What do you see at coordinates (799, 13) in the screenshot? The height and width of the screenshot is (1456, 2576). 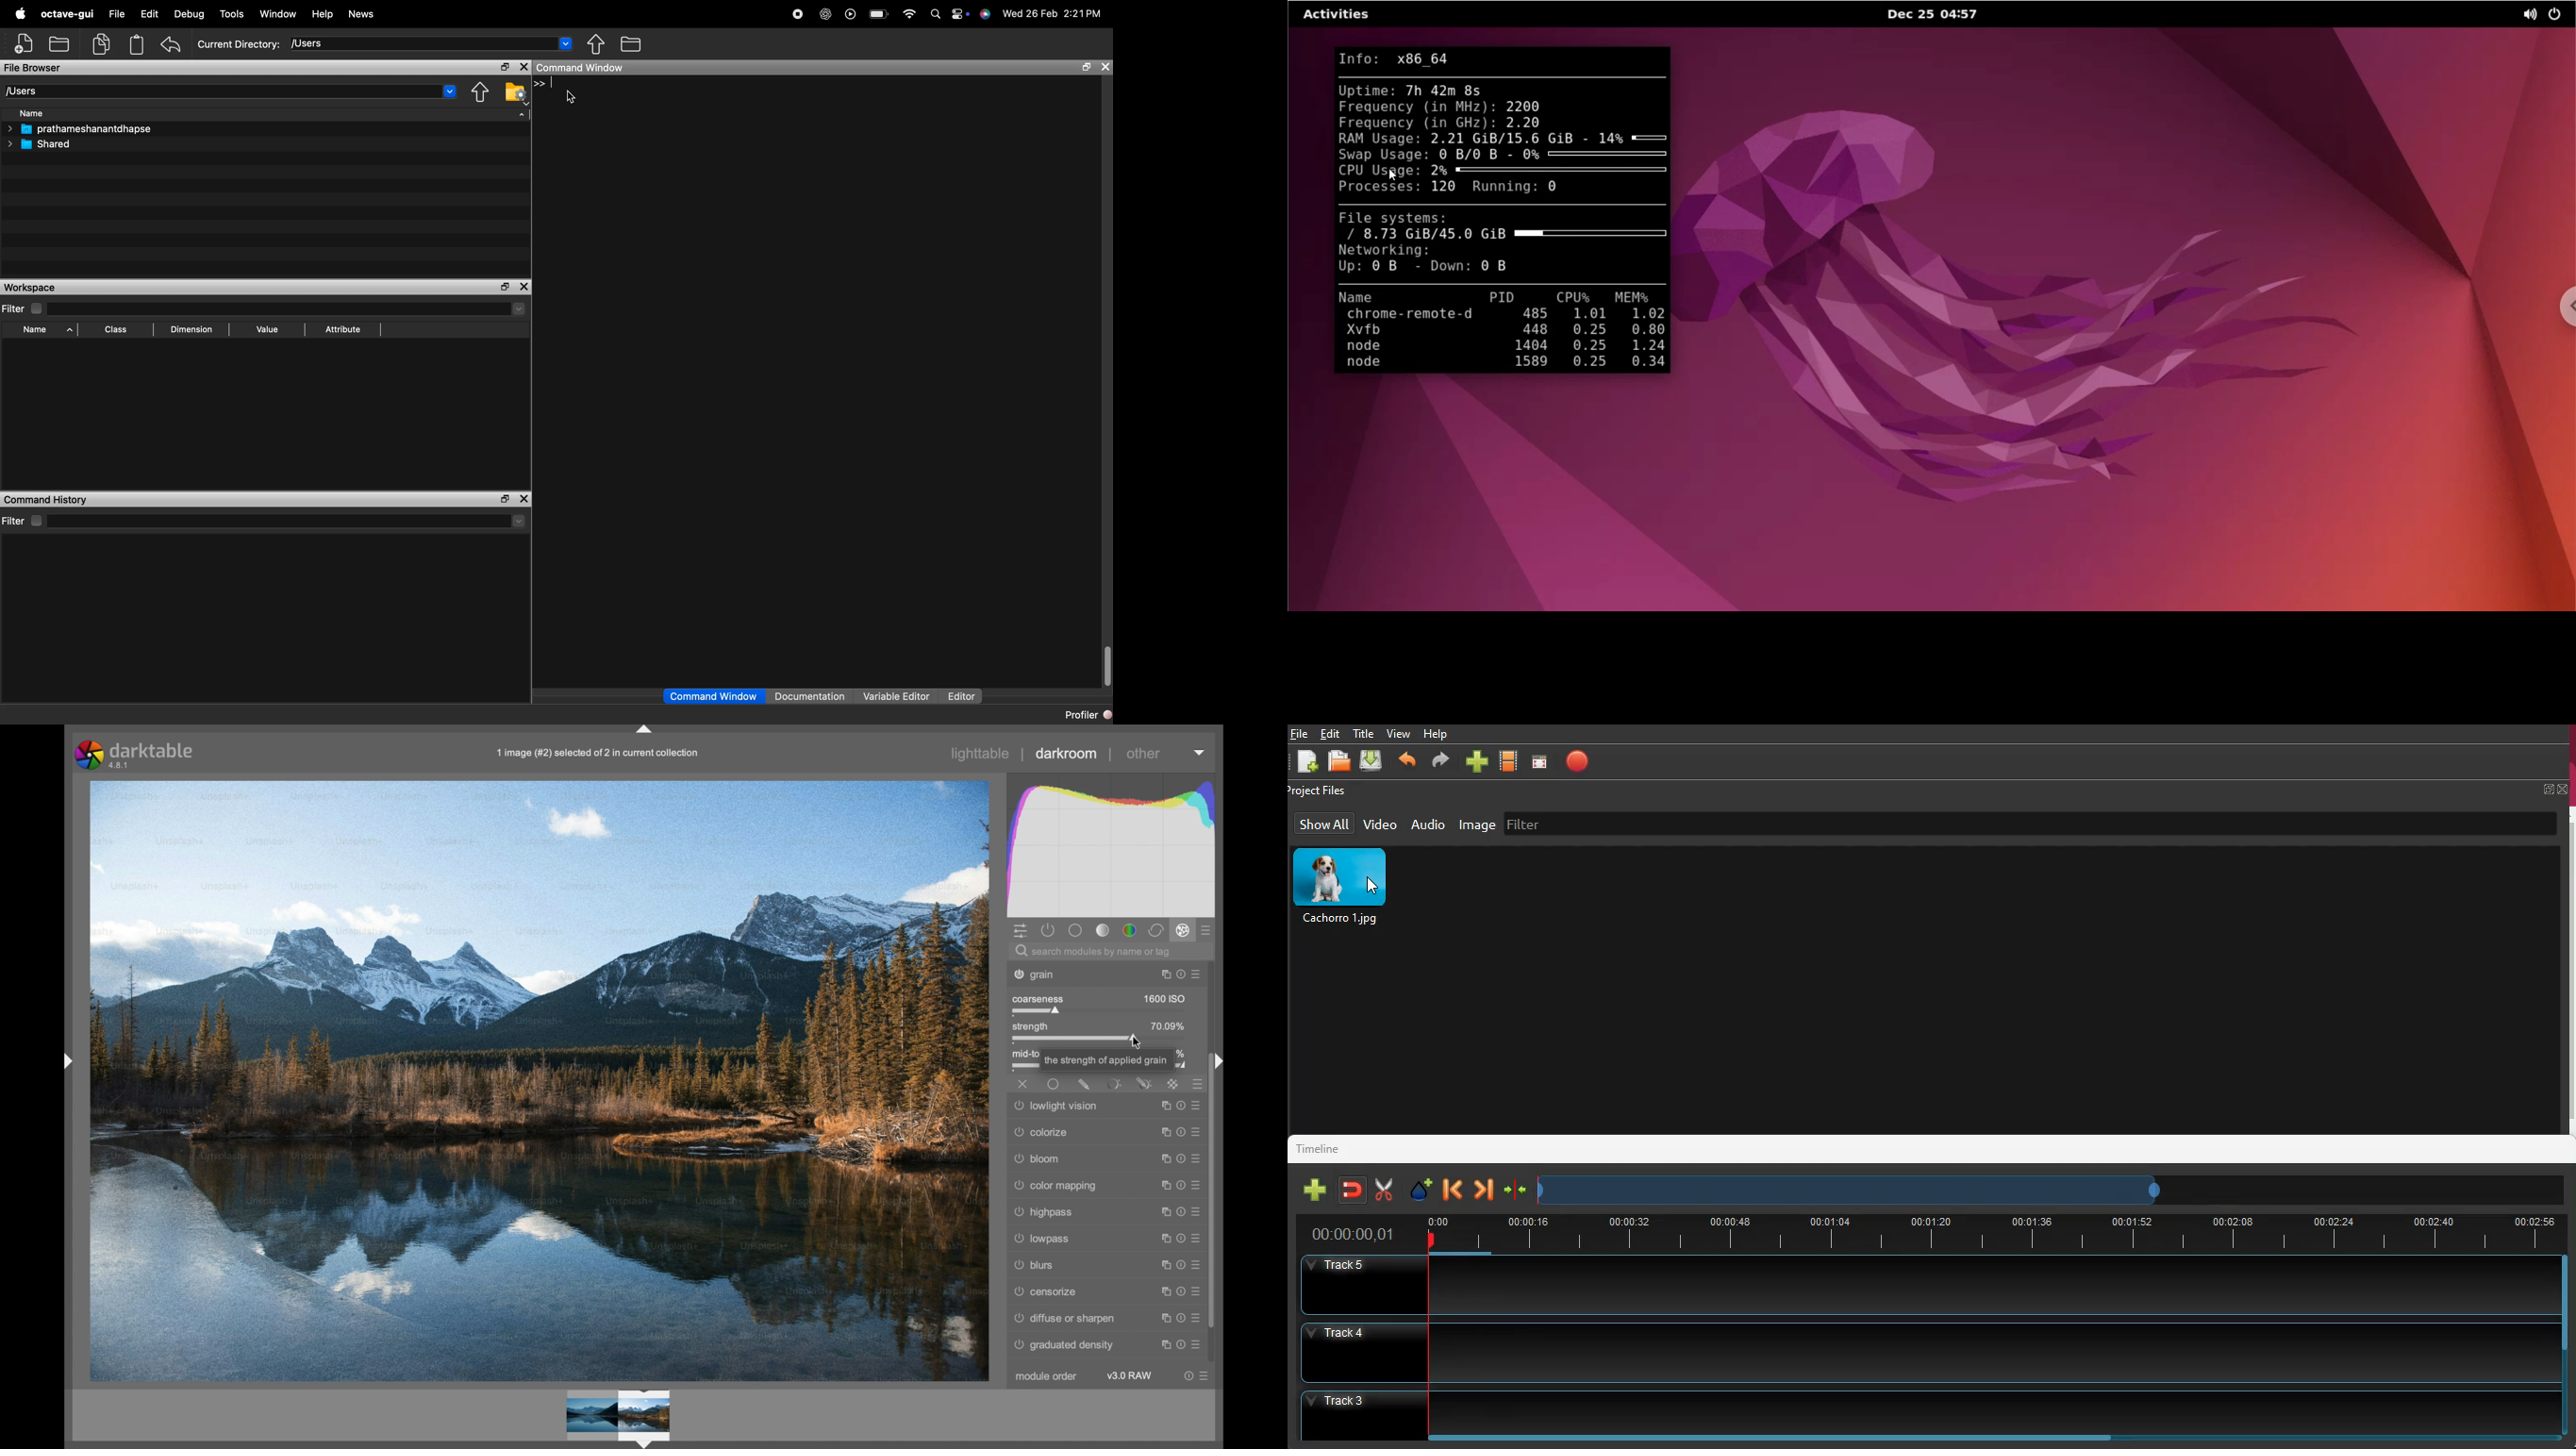 I see `Stop` at bounding box center [799, 13].